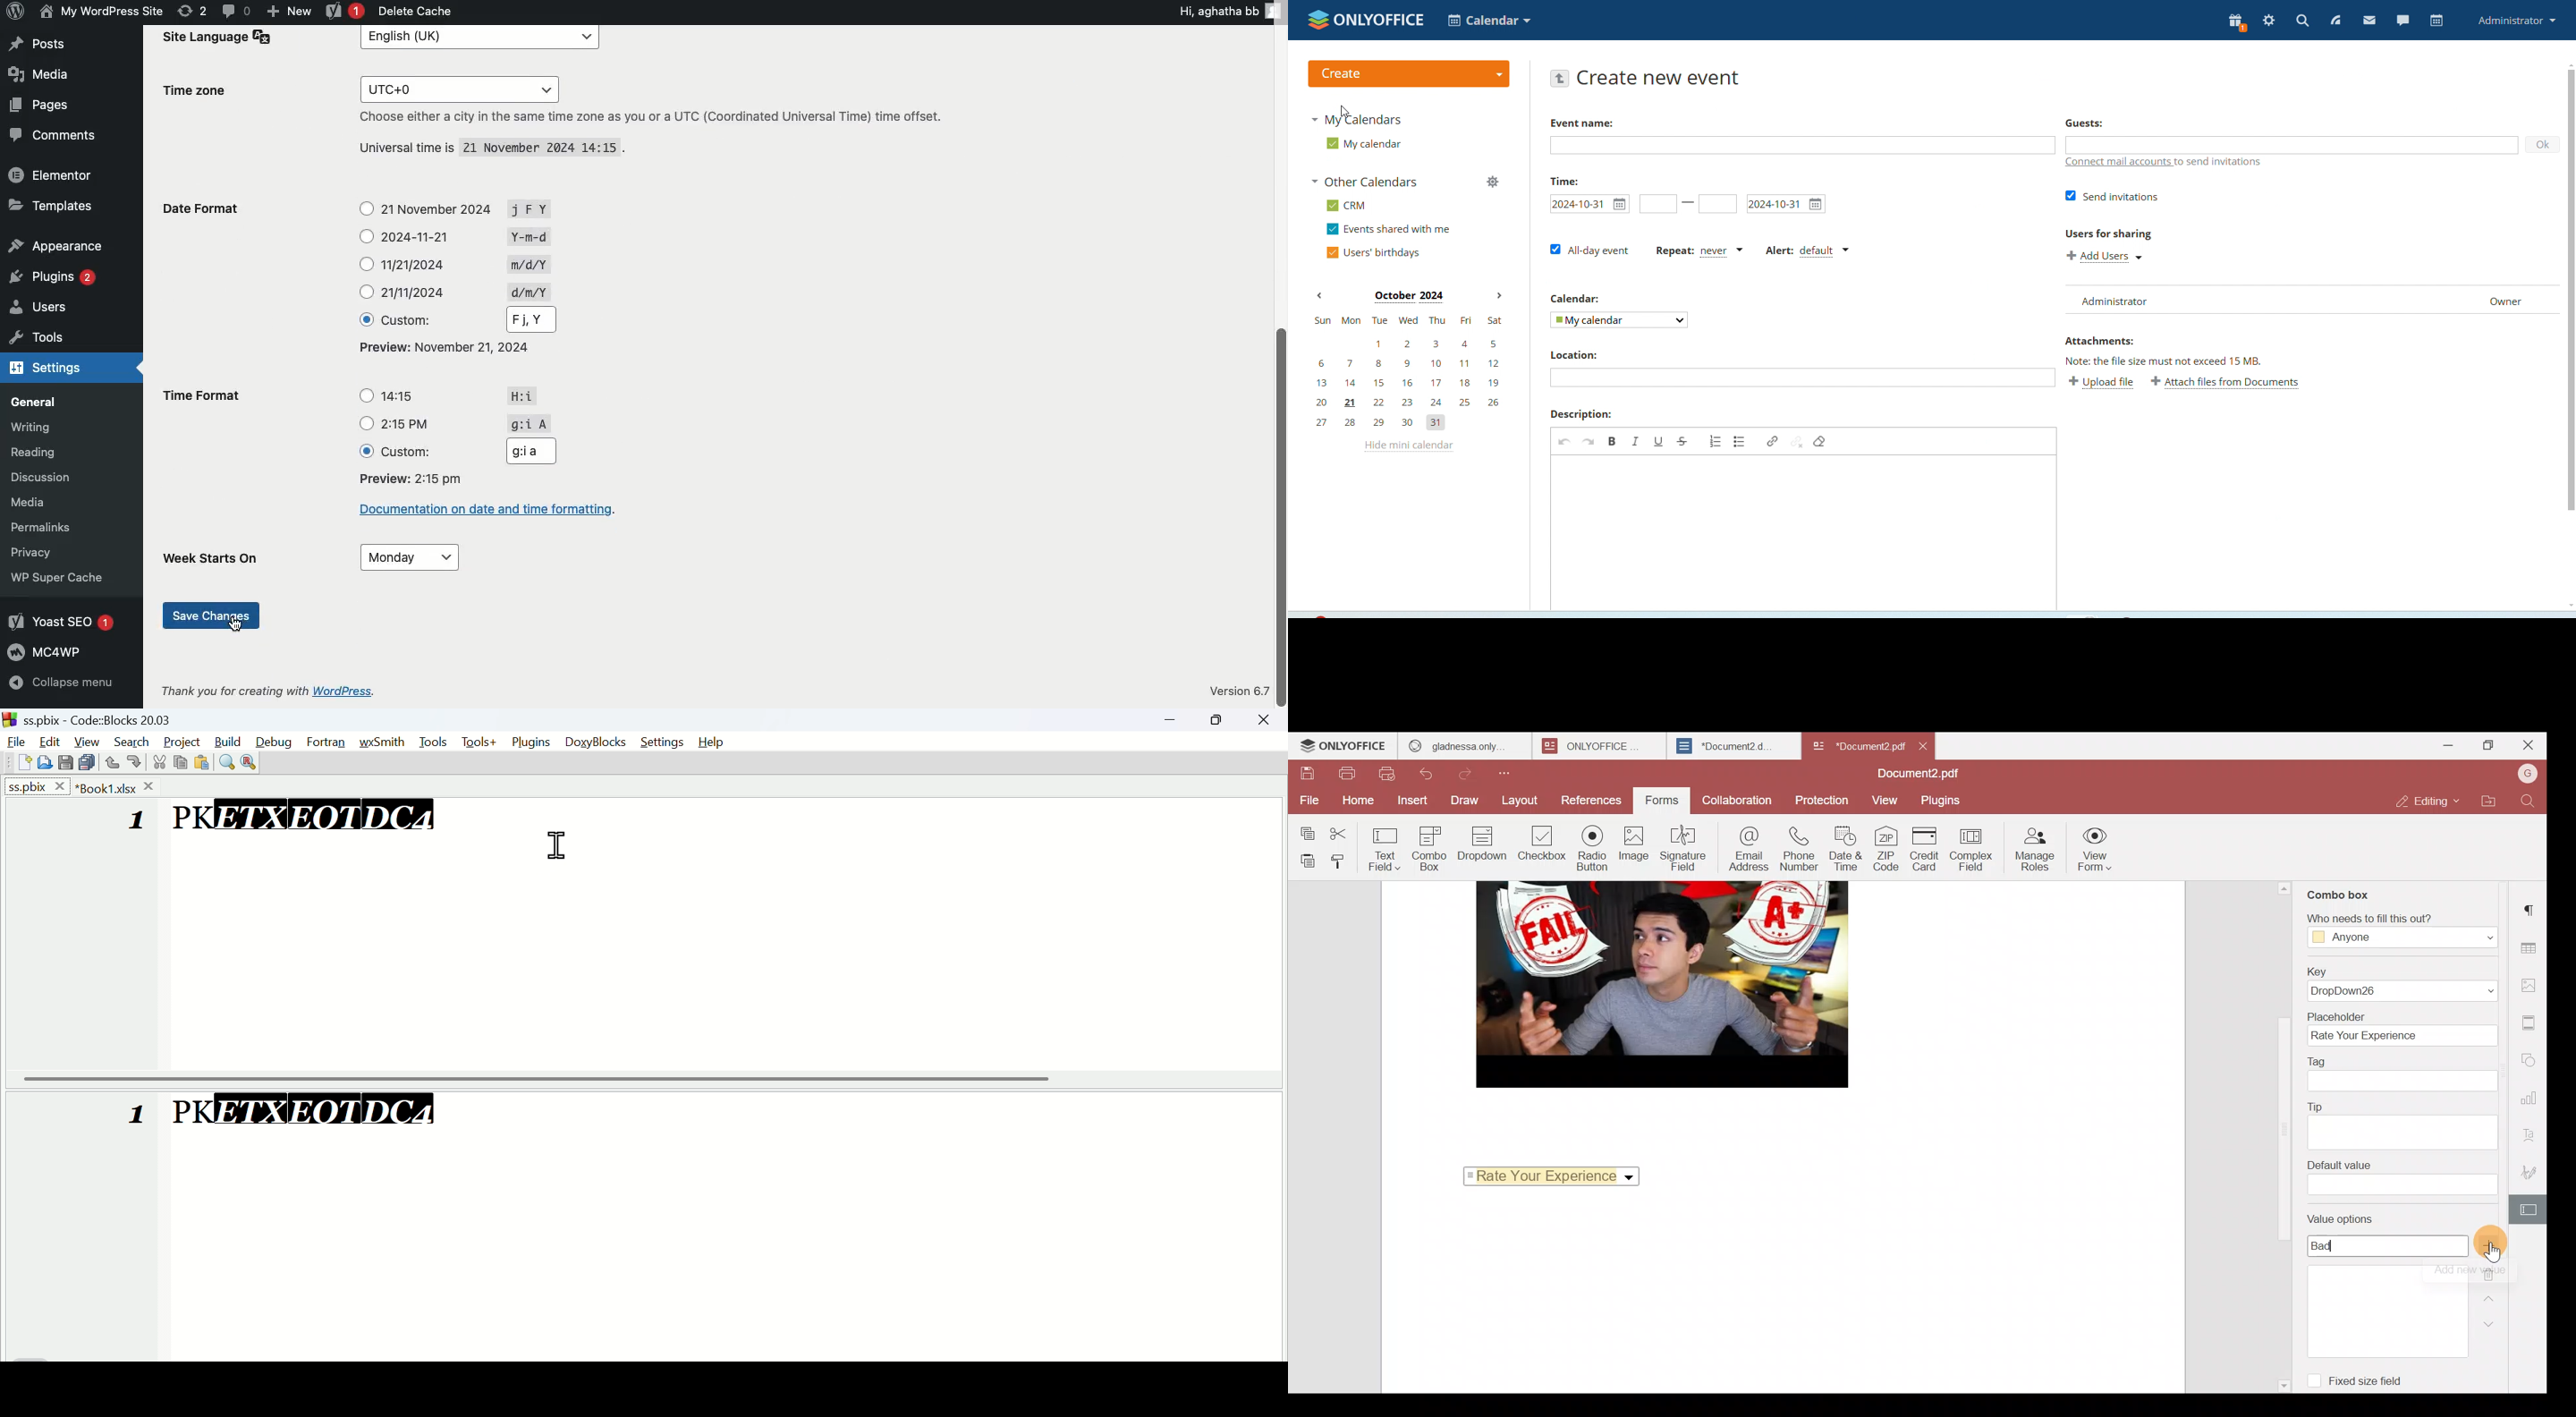 This screenshot has width=2576, height=1428. I want to click on Appearance, so click(55, 245).